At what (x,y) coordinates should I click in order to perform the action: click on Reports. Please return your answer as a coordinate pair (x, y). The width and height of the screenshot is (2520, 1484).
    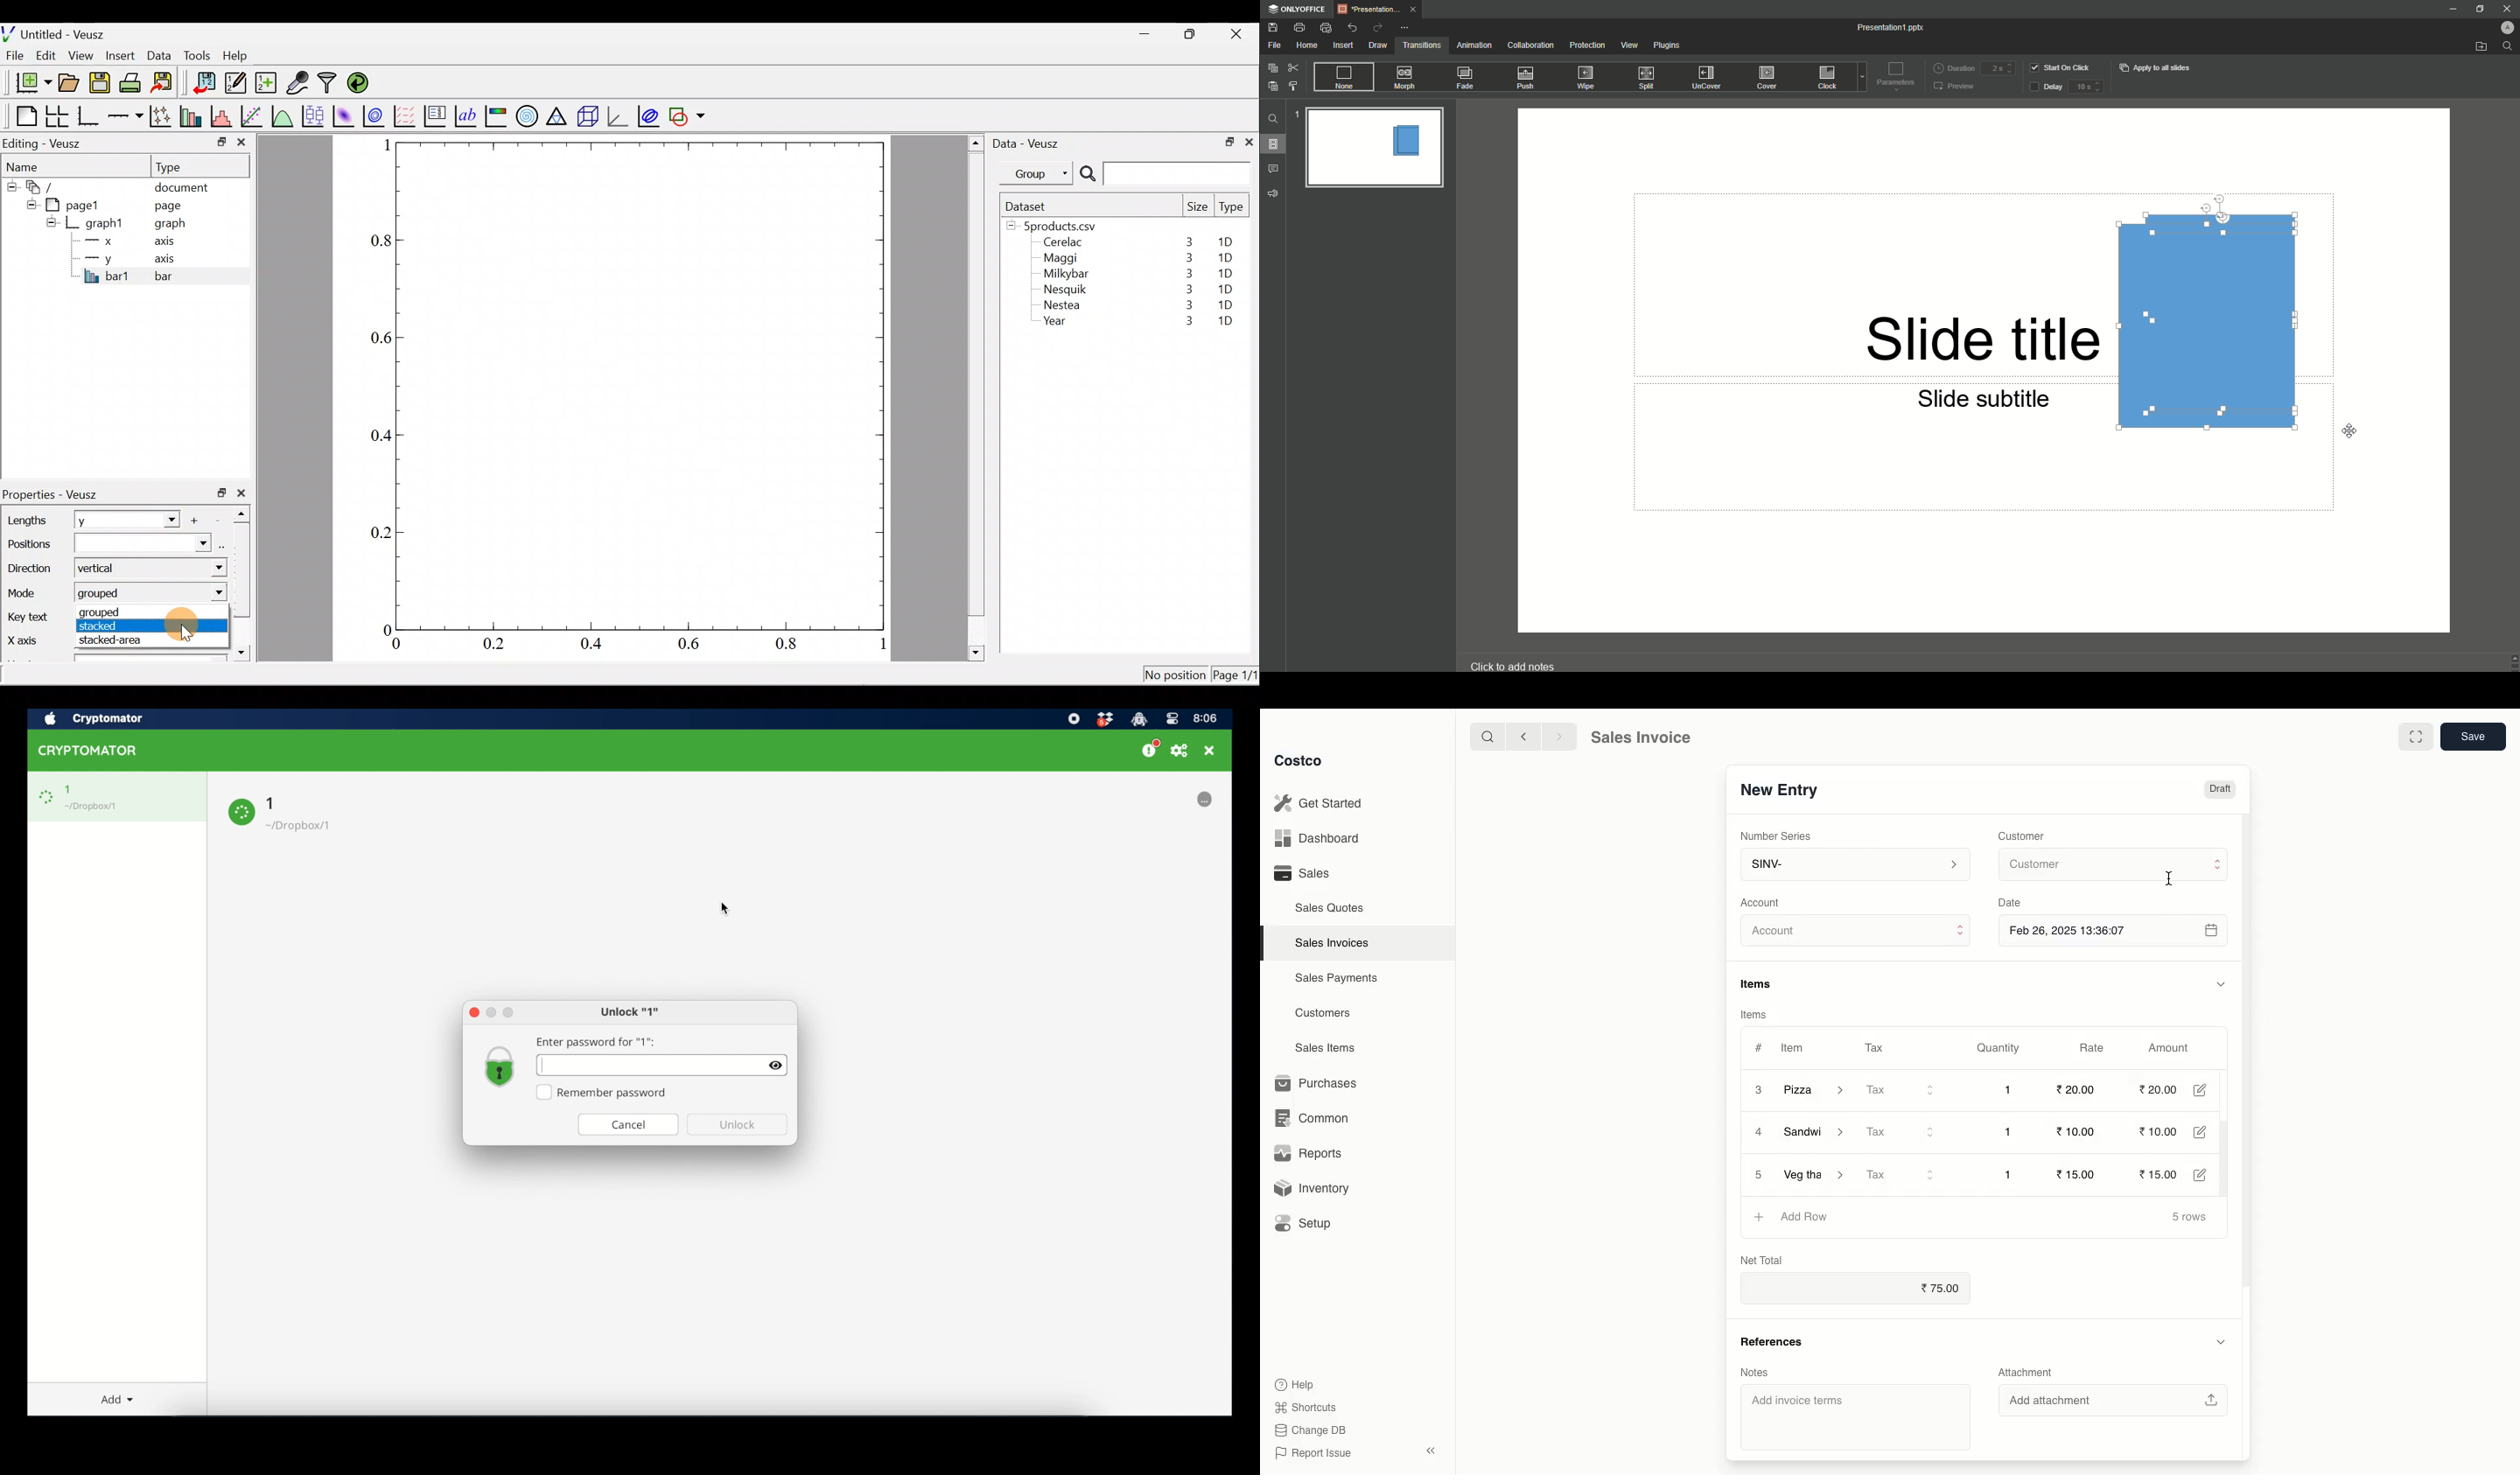
    Looking at the image, I should click on (1309, 1155).